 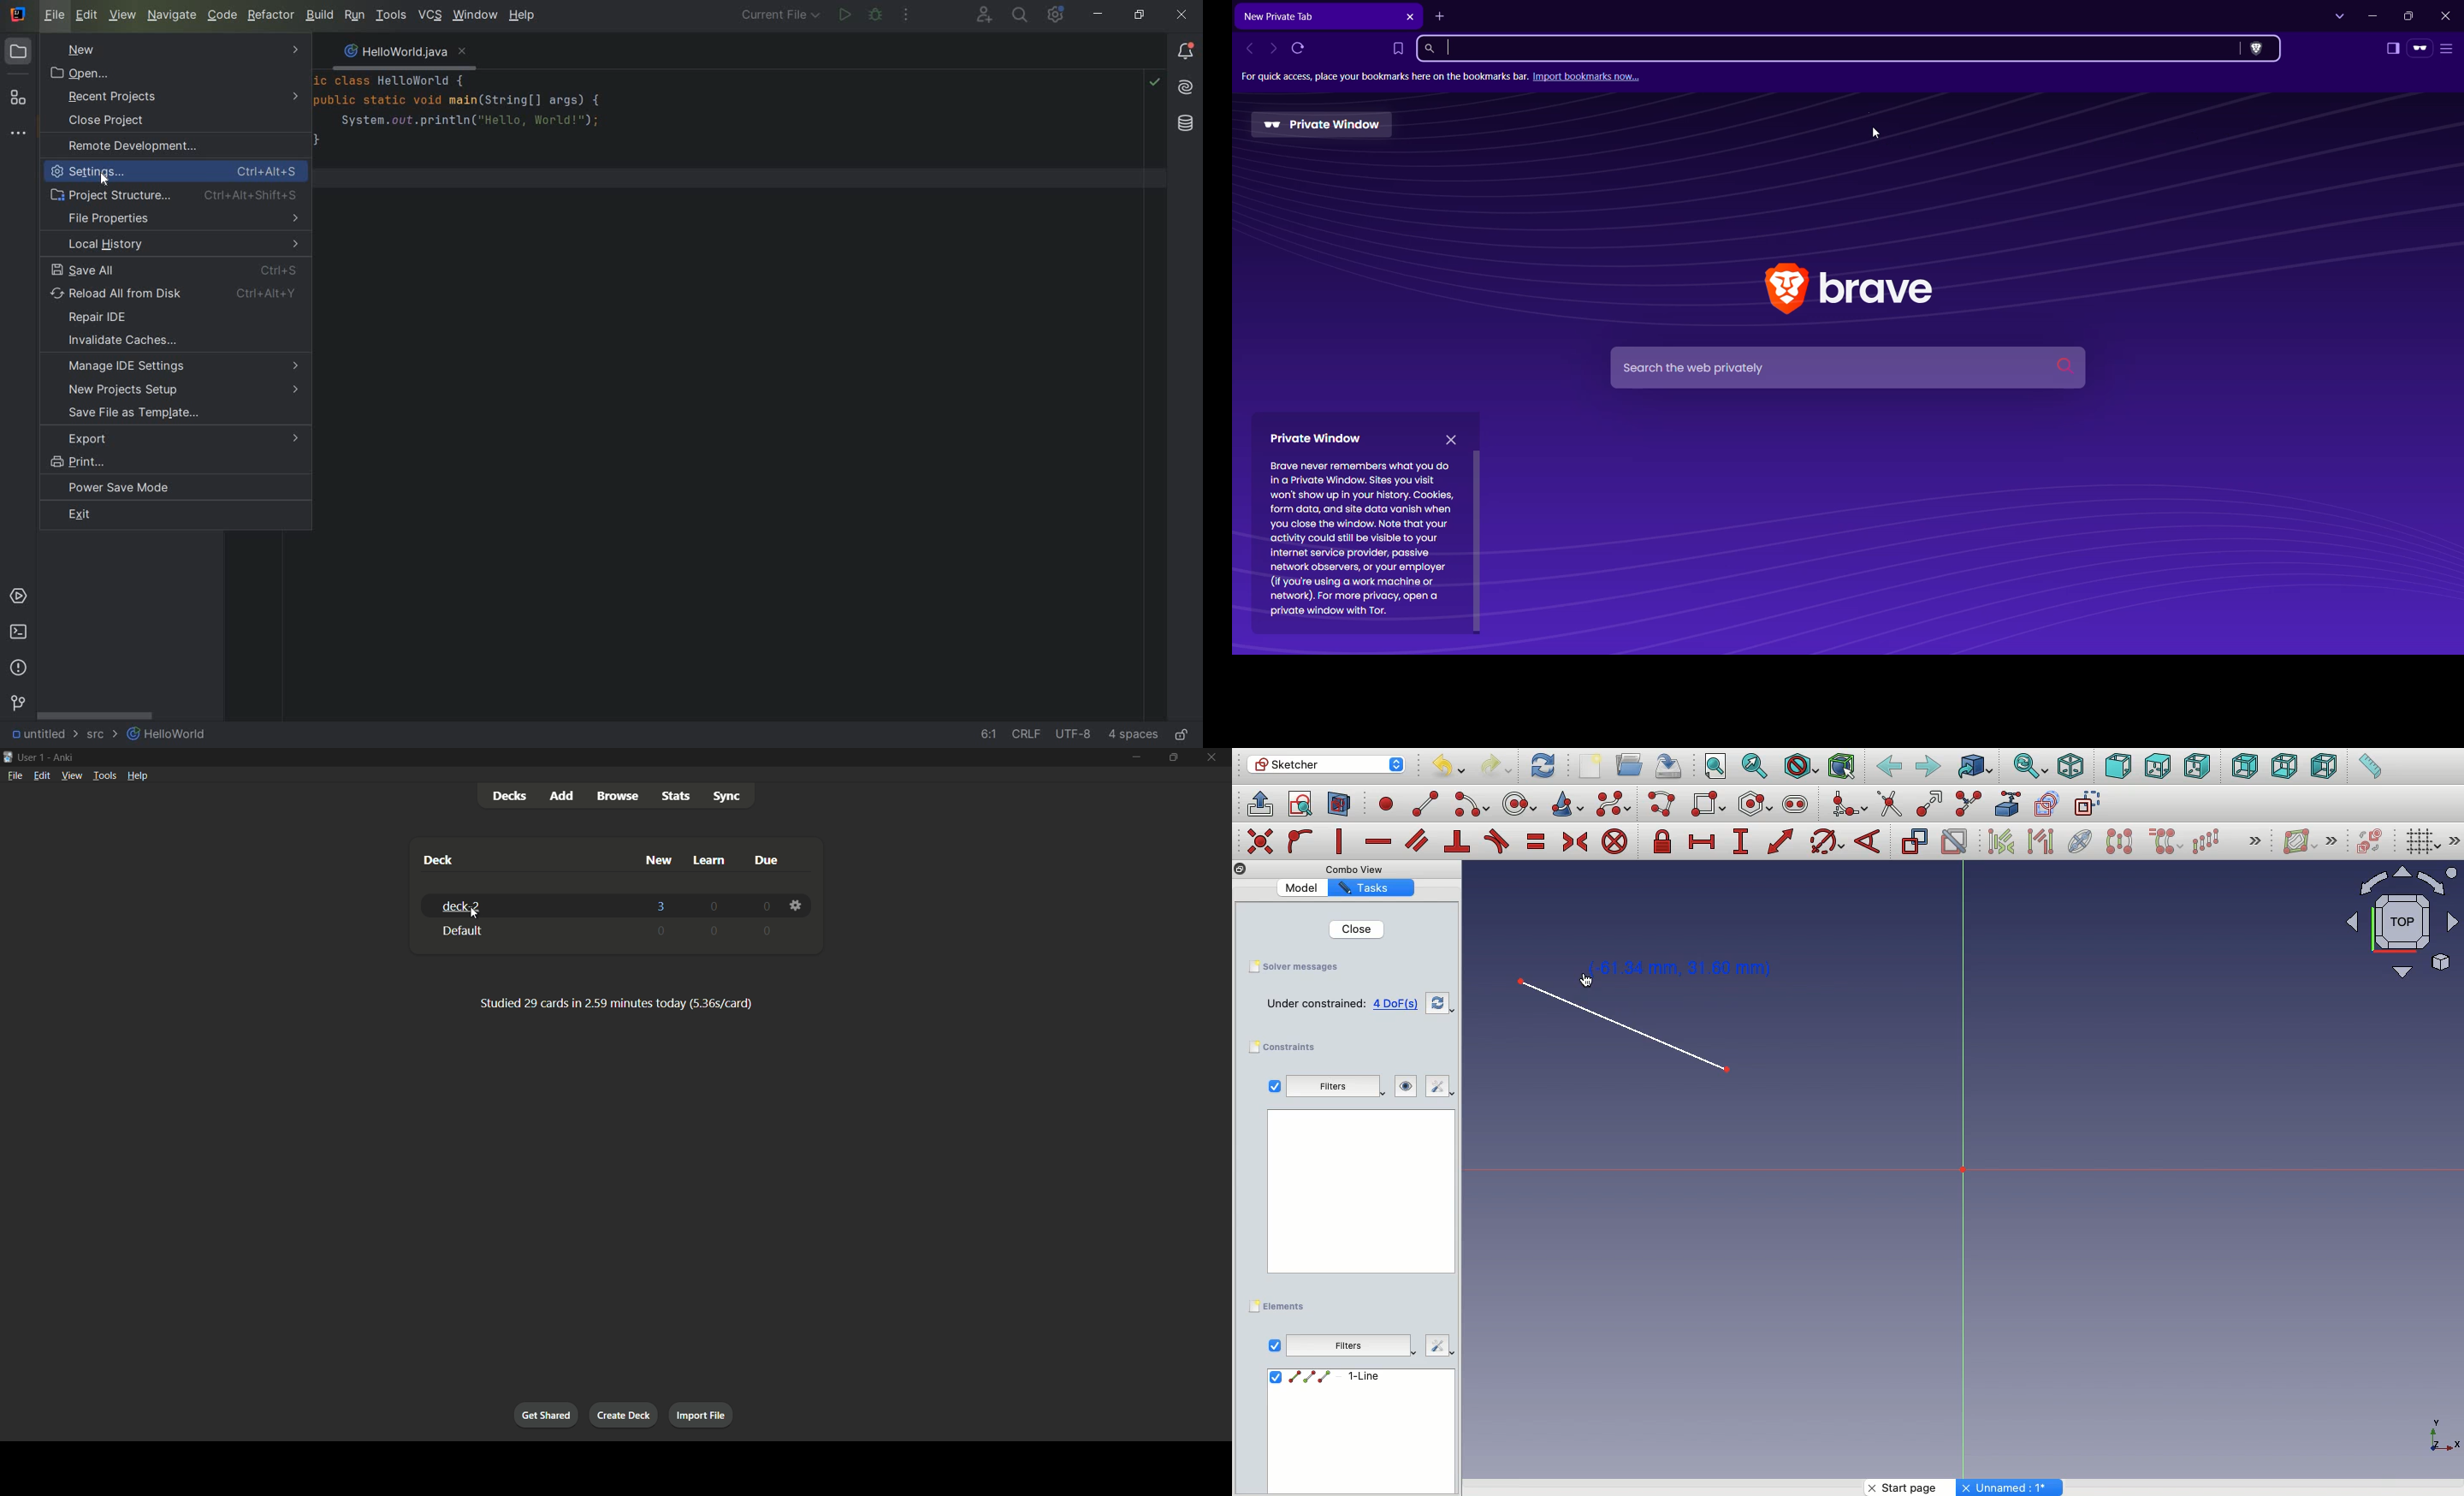 I want to click on line, so click(x=1426, y=804).